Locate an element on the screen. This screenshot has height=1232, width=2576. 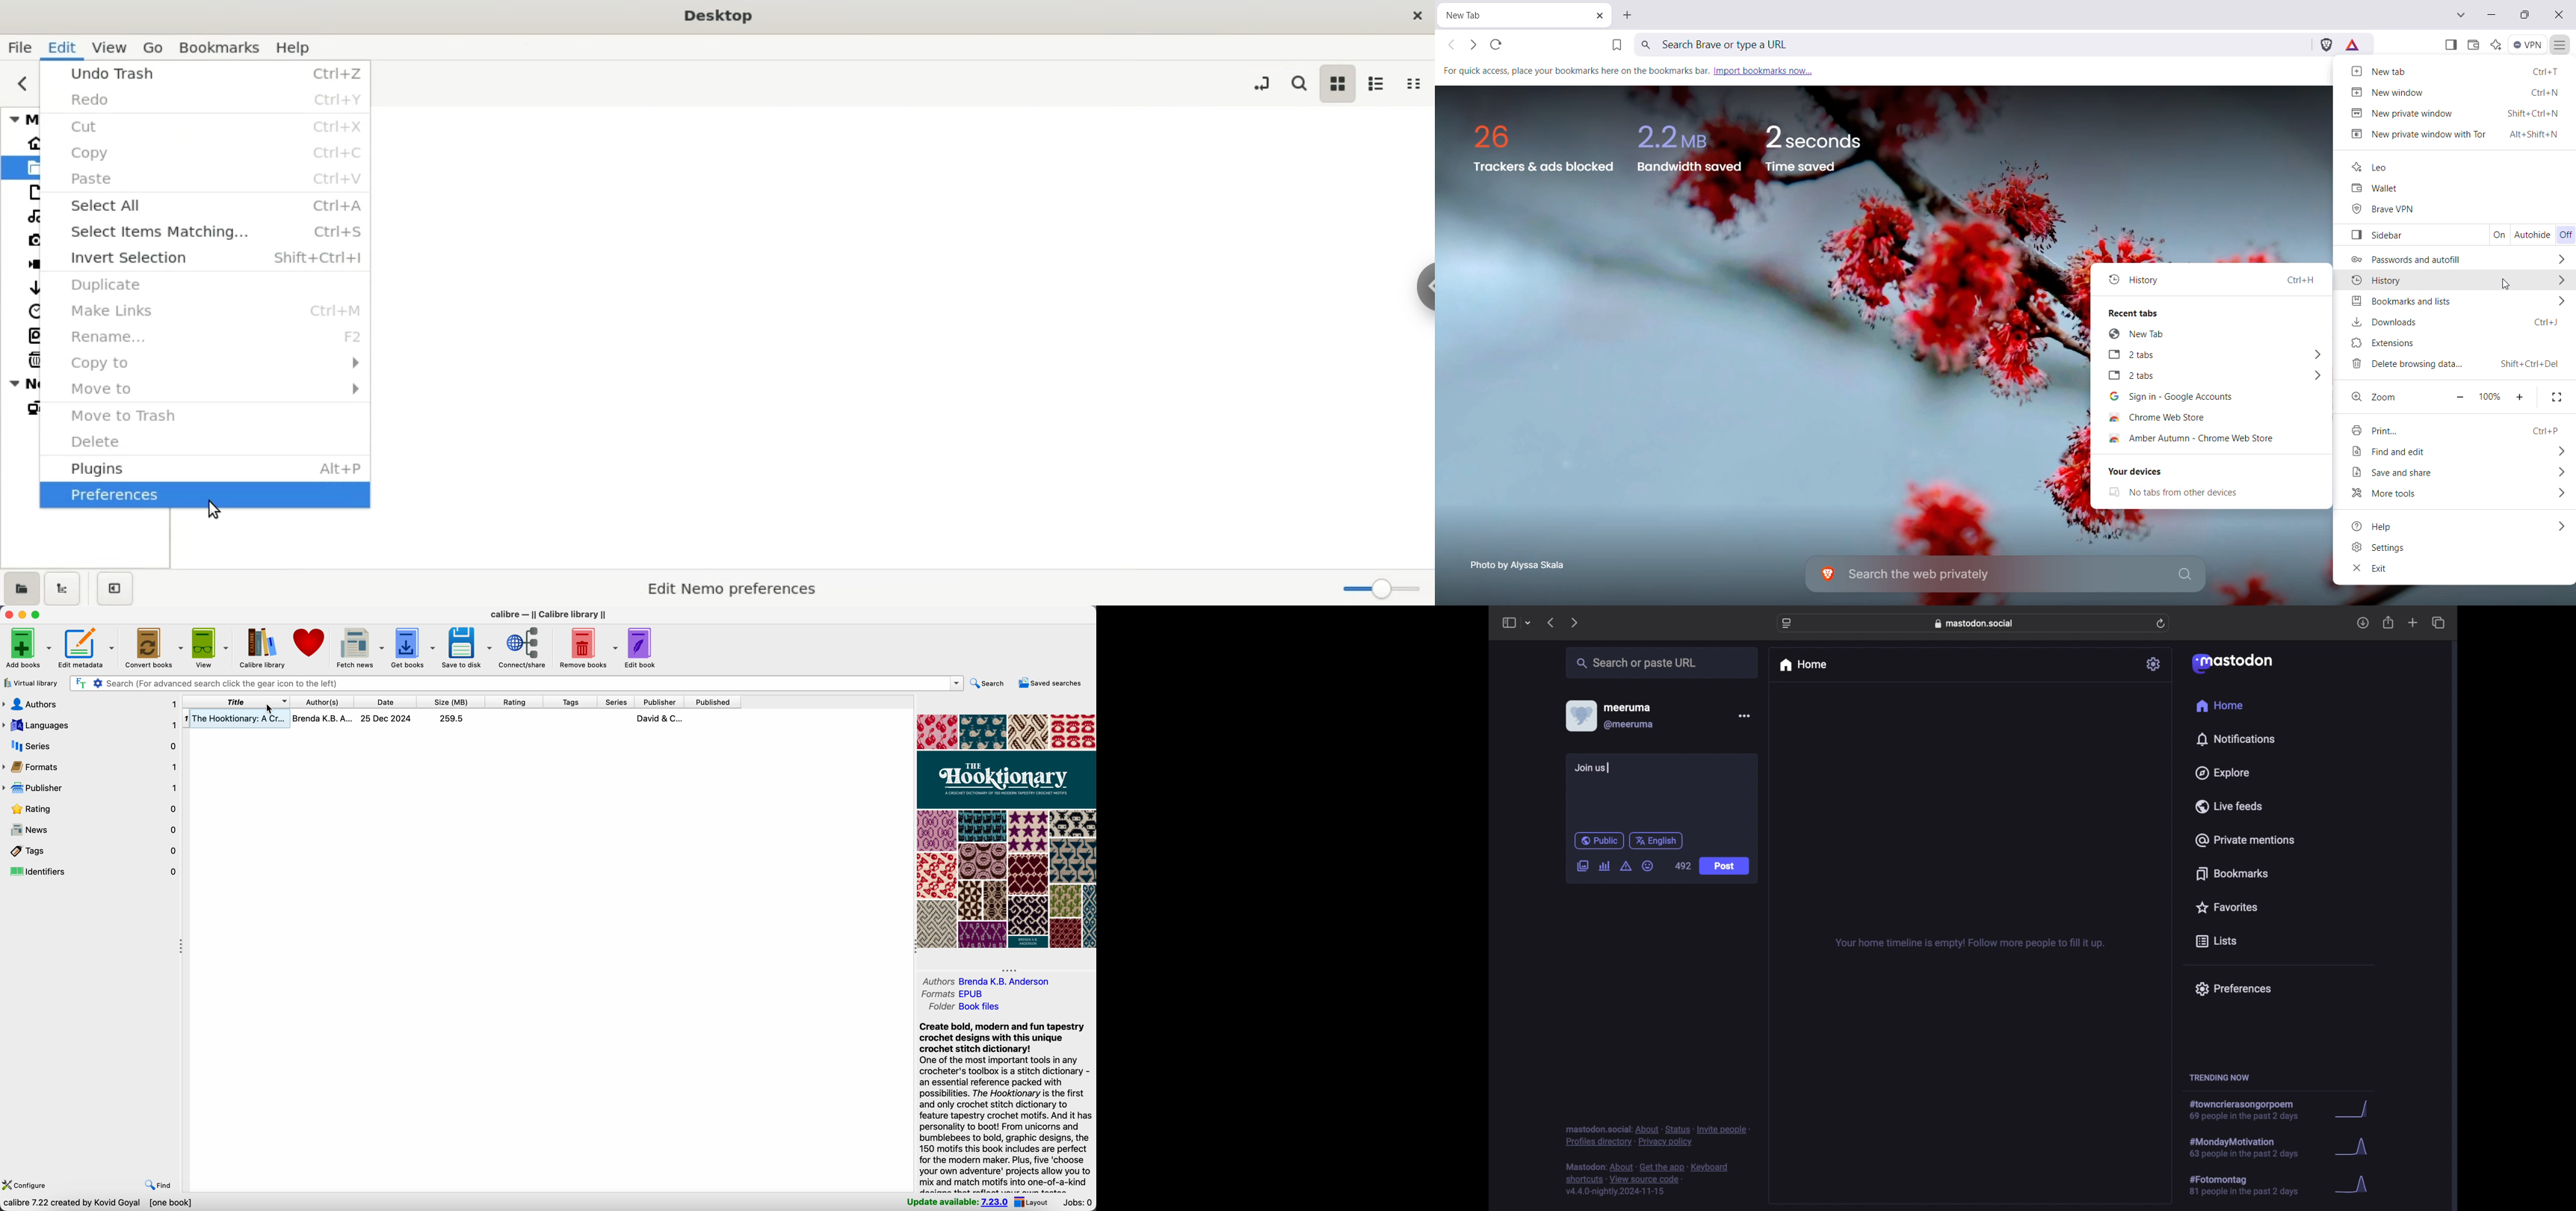
text cursor is located at coordinates (1606, 769).